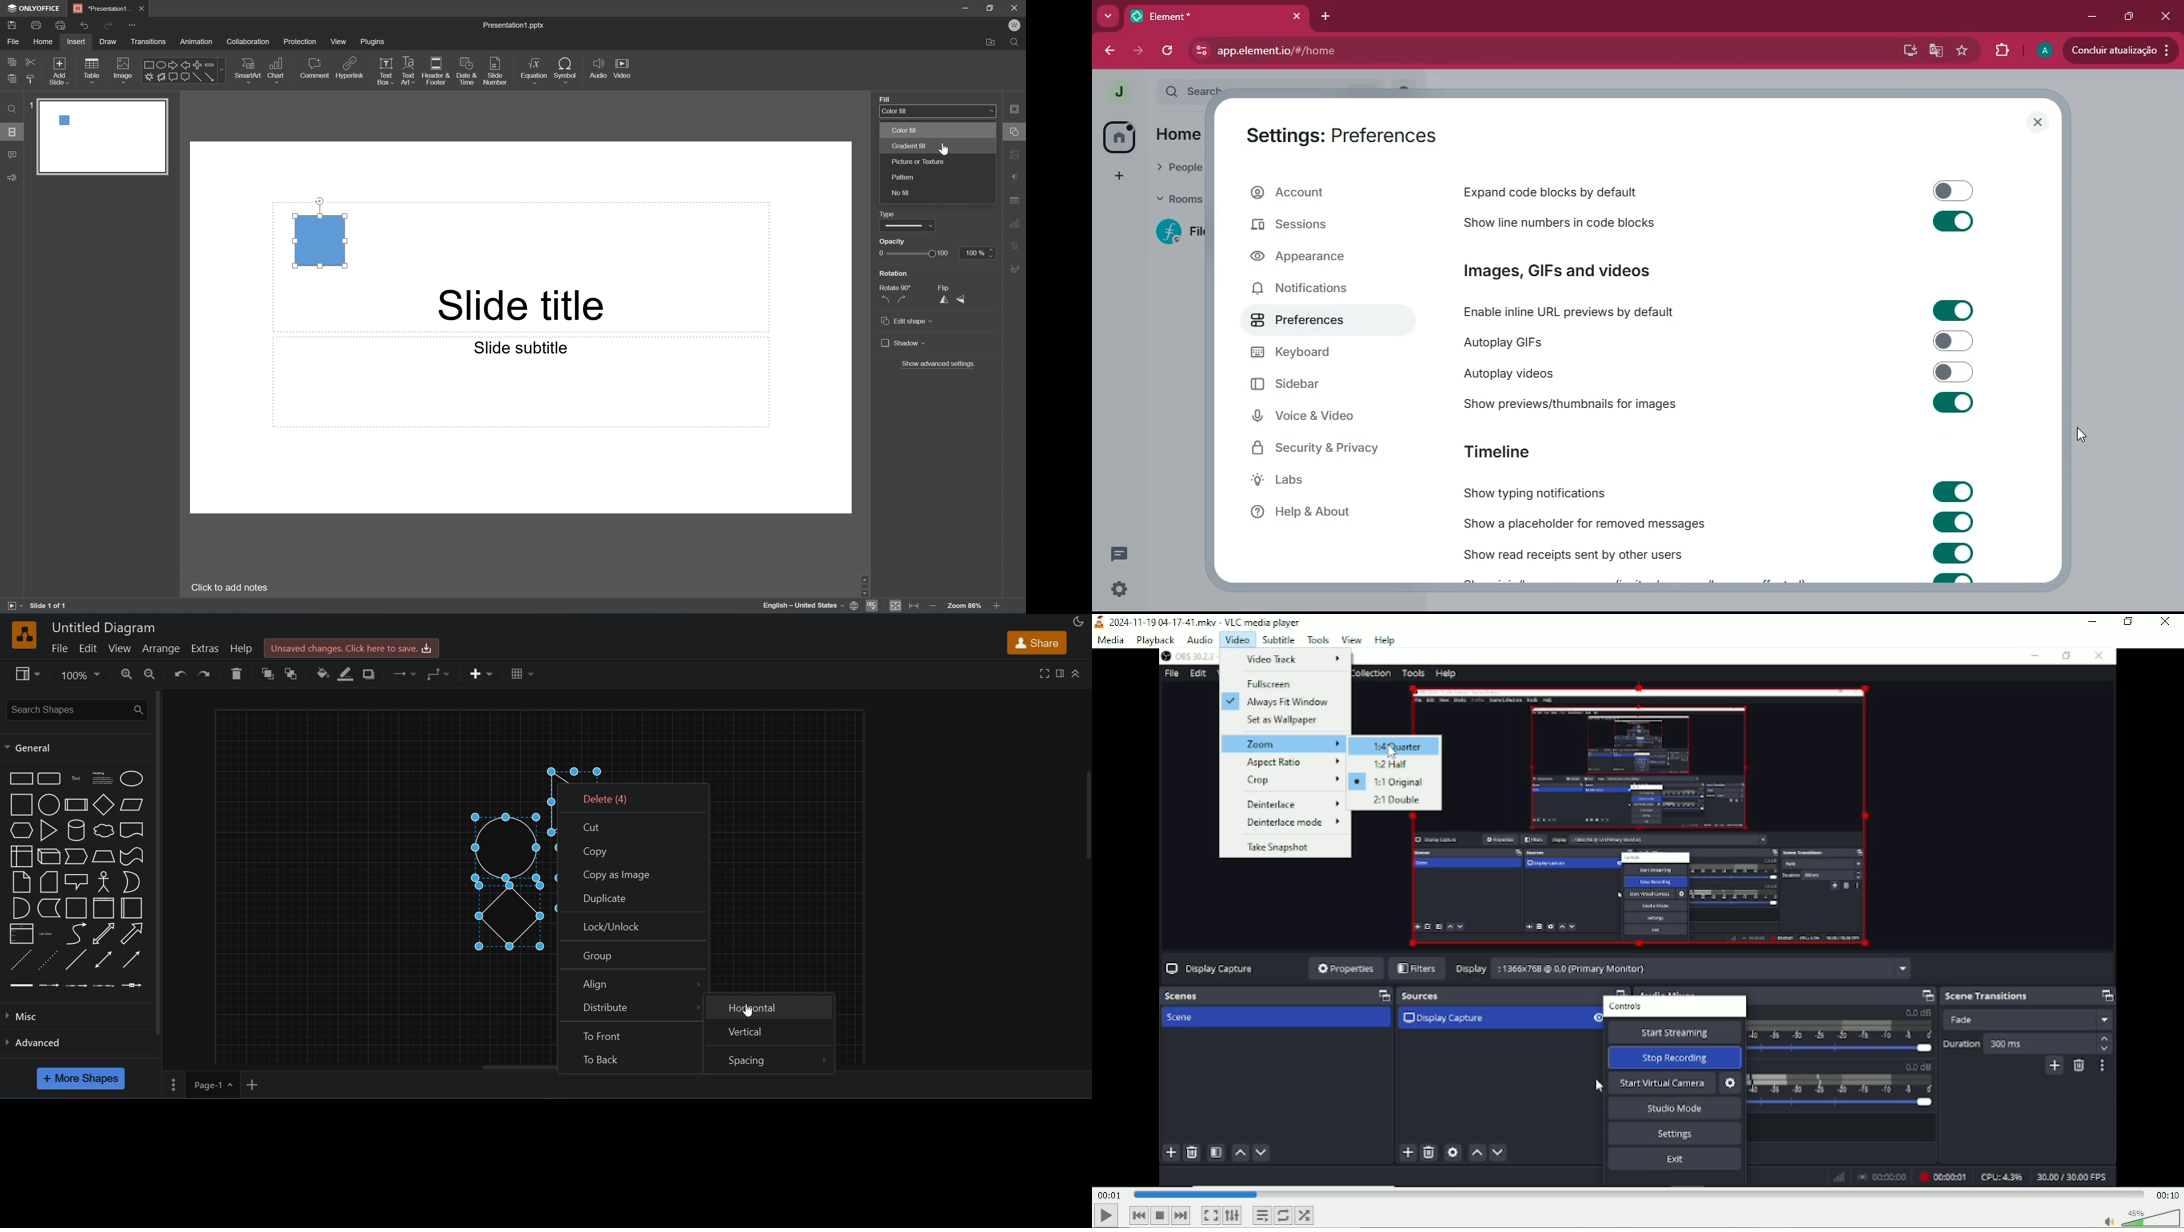 This screenshot has width=2184, height=1232. Describe the element at coordinates (1572, 224) in the screenshot. I see `show line numbers in code blocks` at that location.